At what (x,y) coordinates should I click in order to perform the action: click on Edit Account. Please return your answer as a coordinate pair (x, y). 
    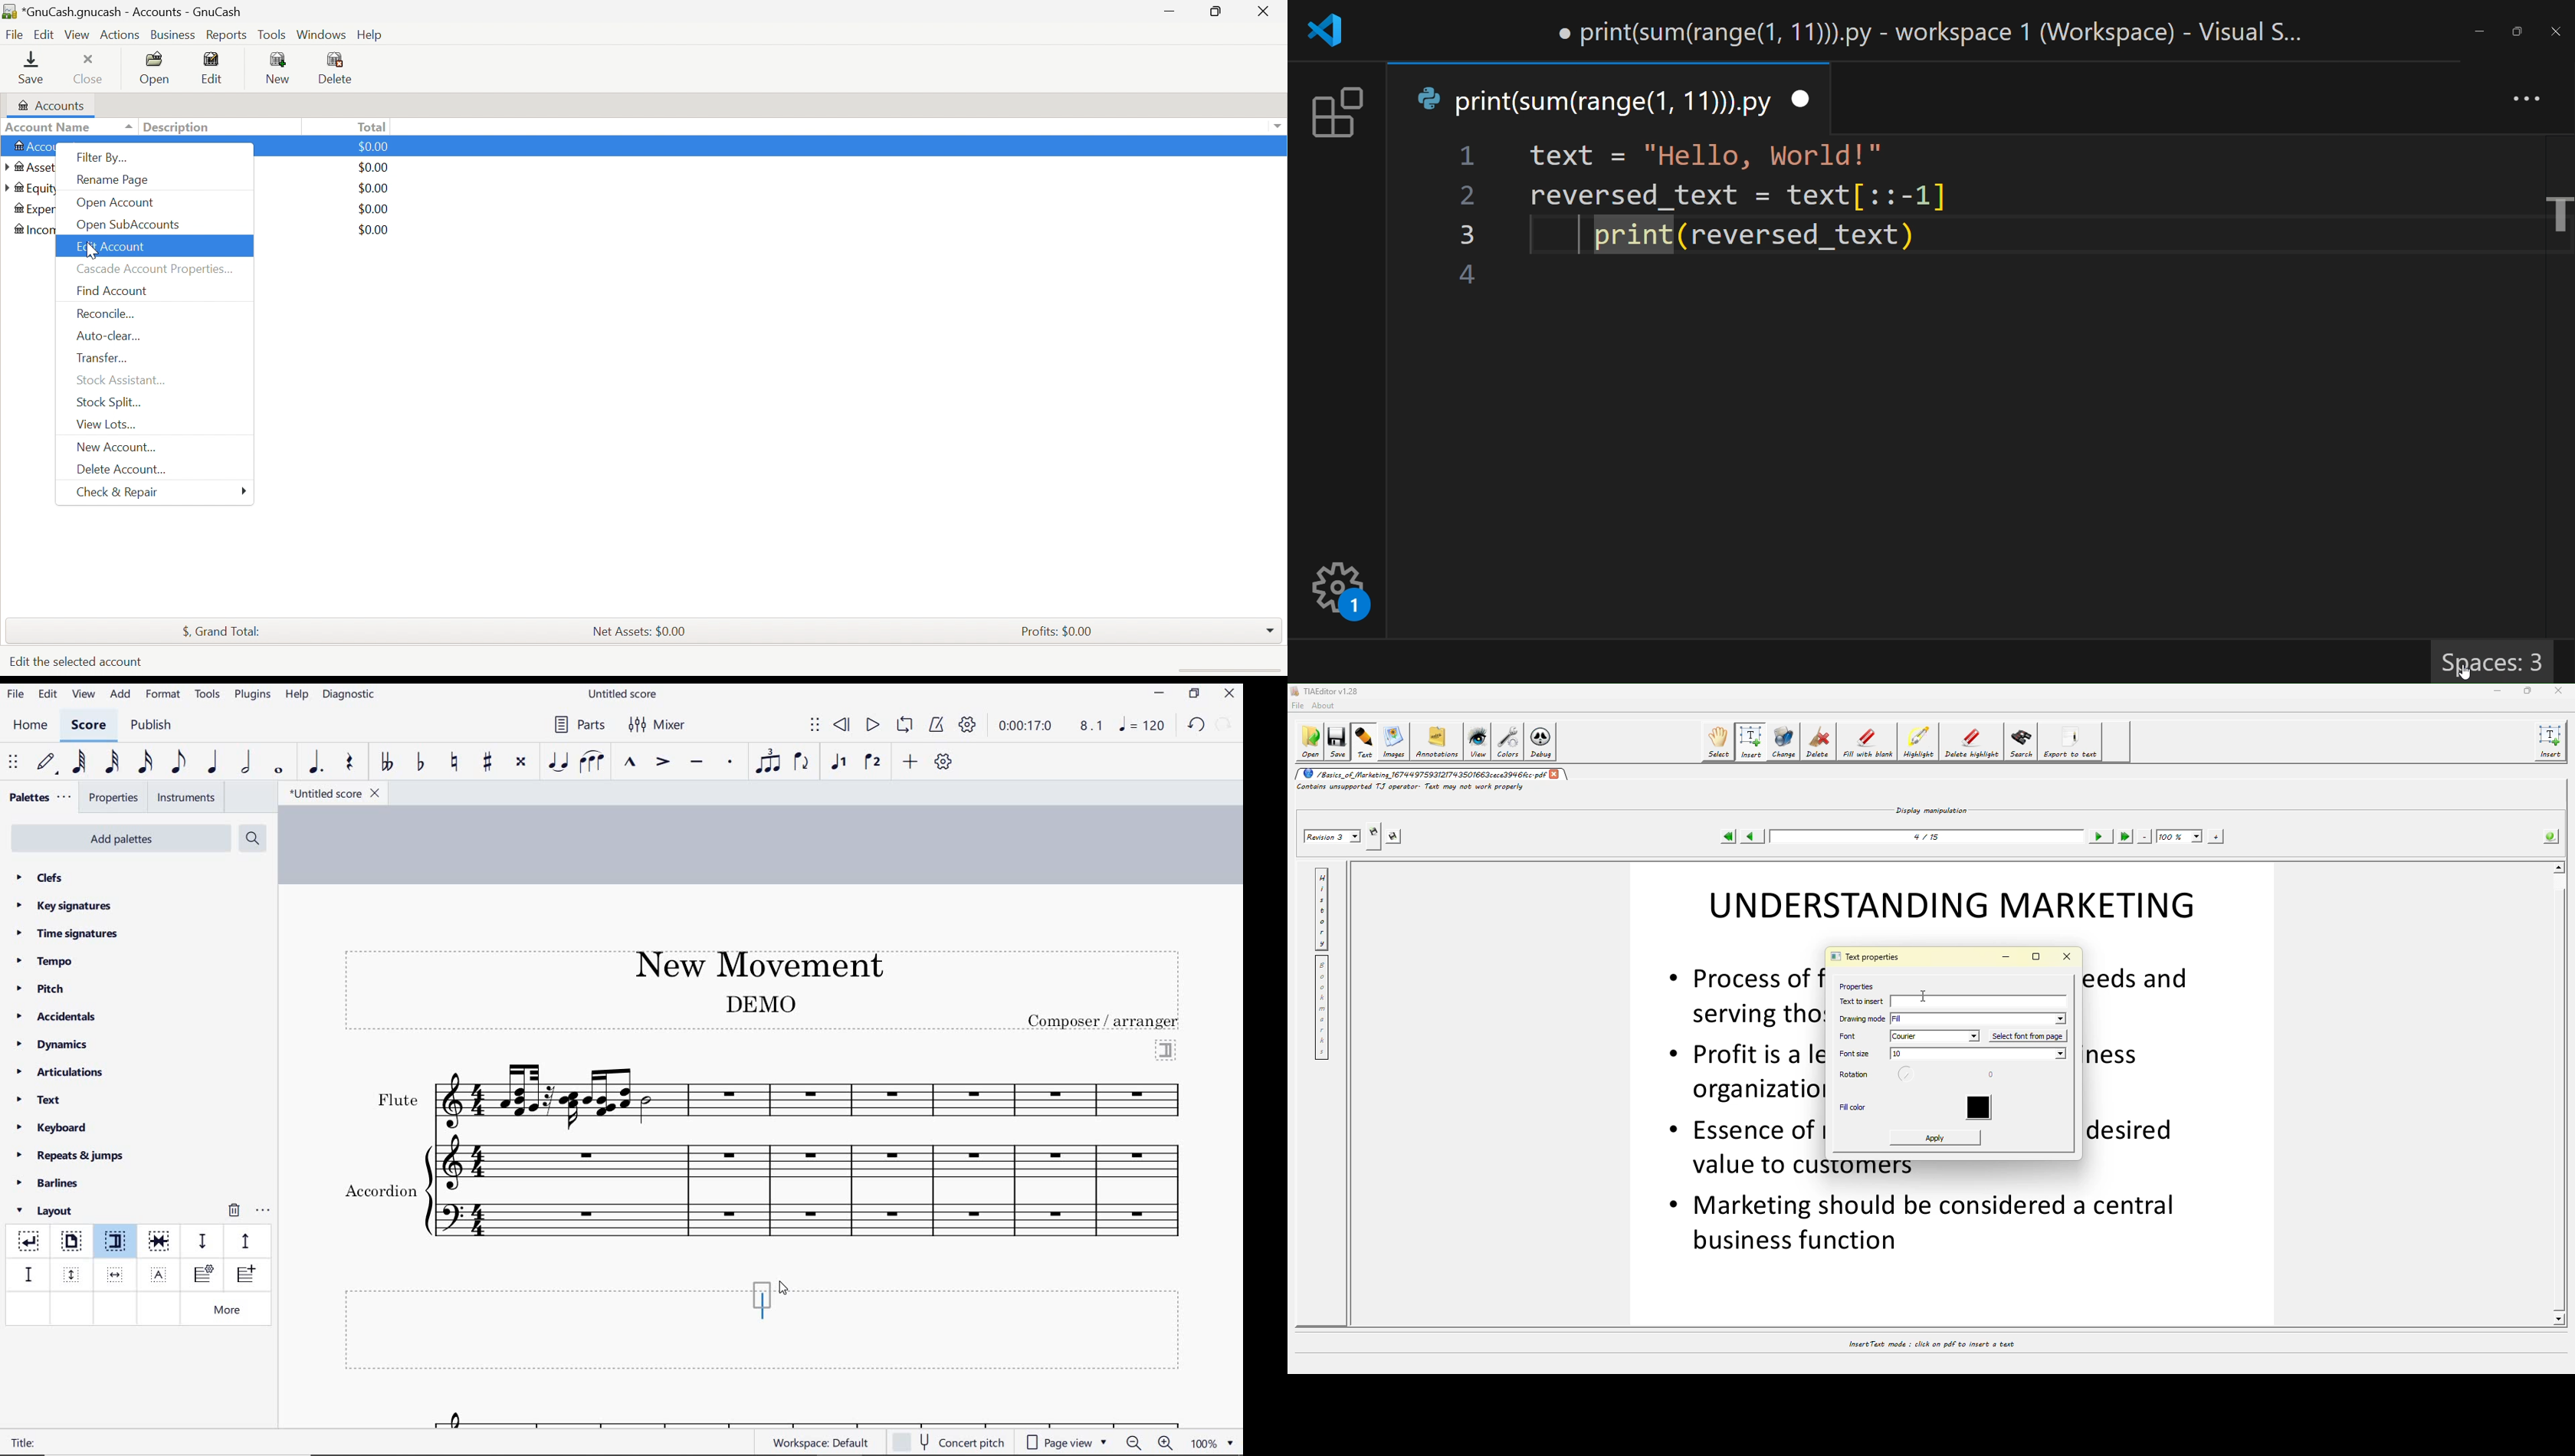
    Looking at the image, I should click on (113, 247).